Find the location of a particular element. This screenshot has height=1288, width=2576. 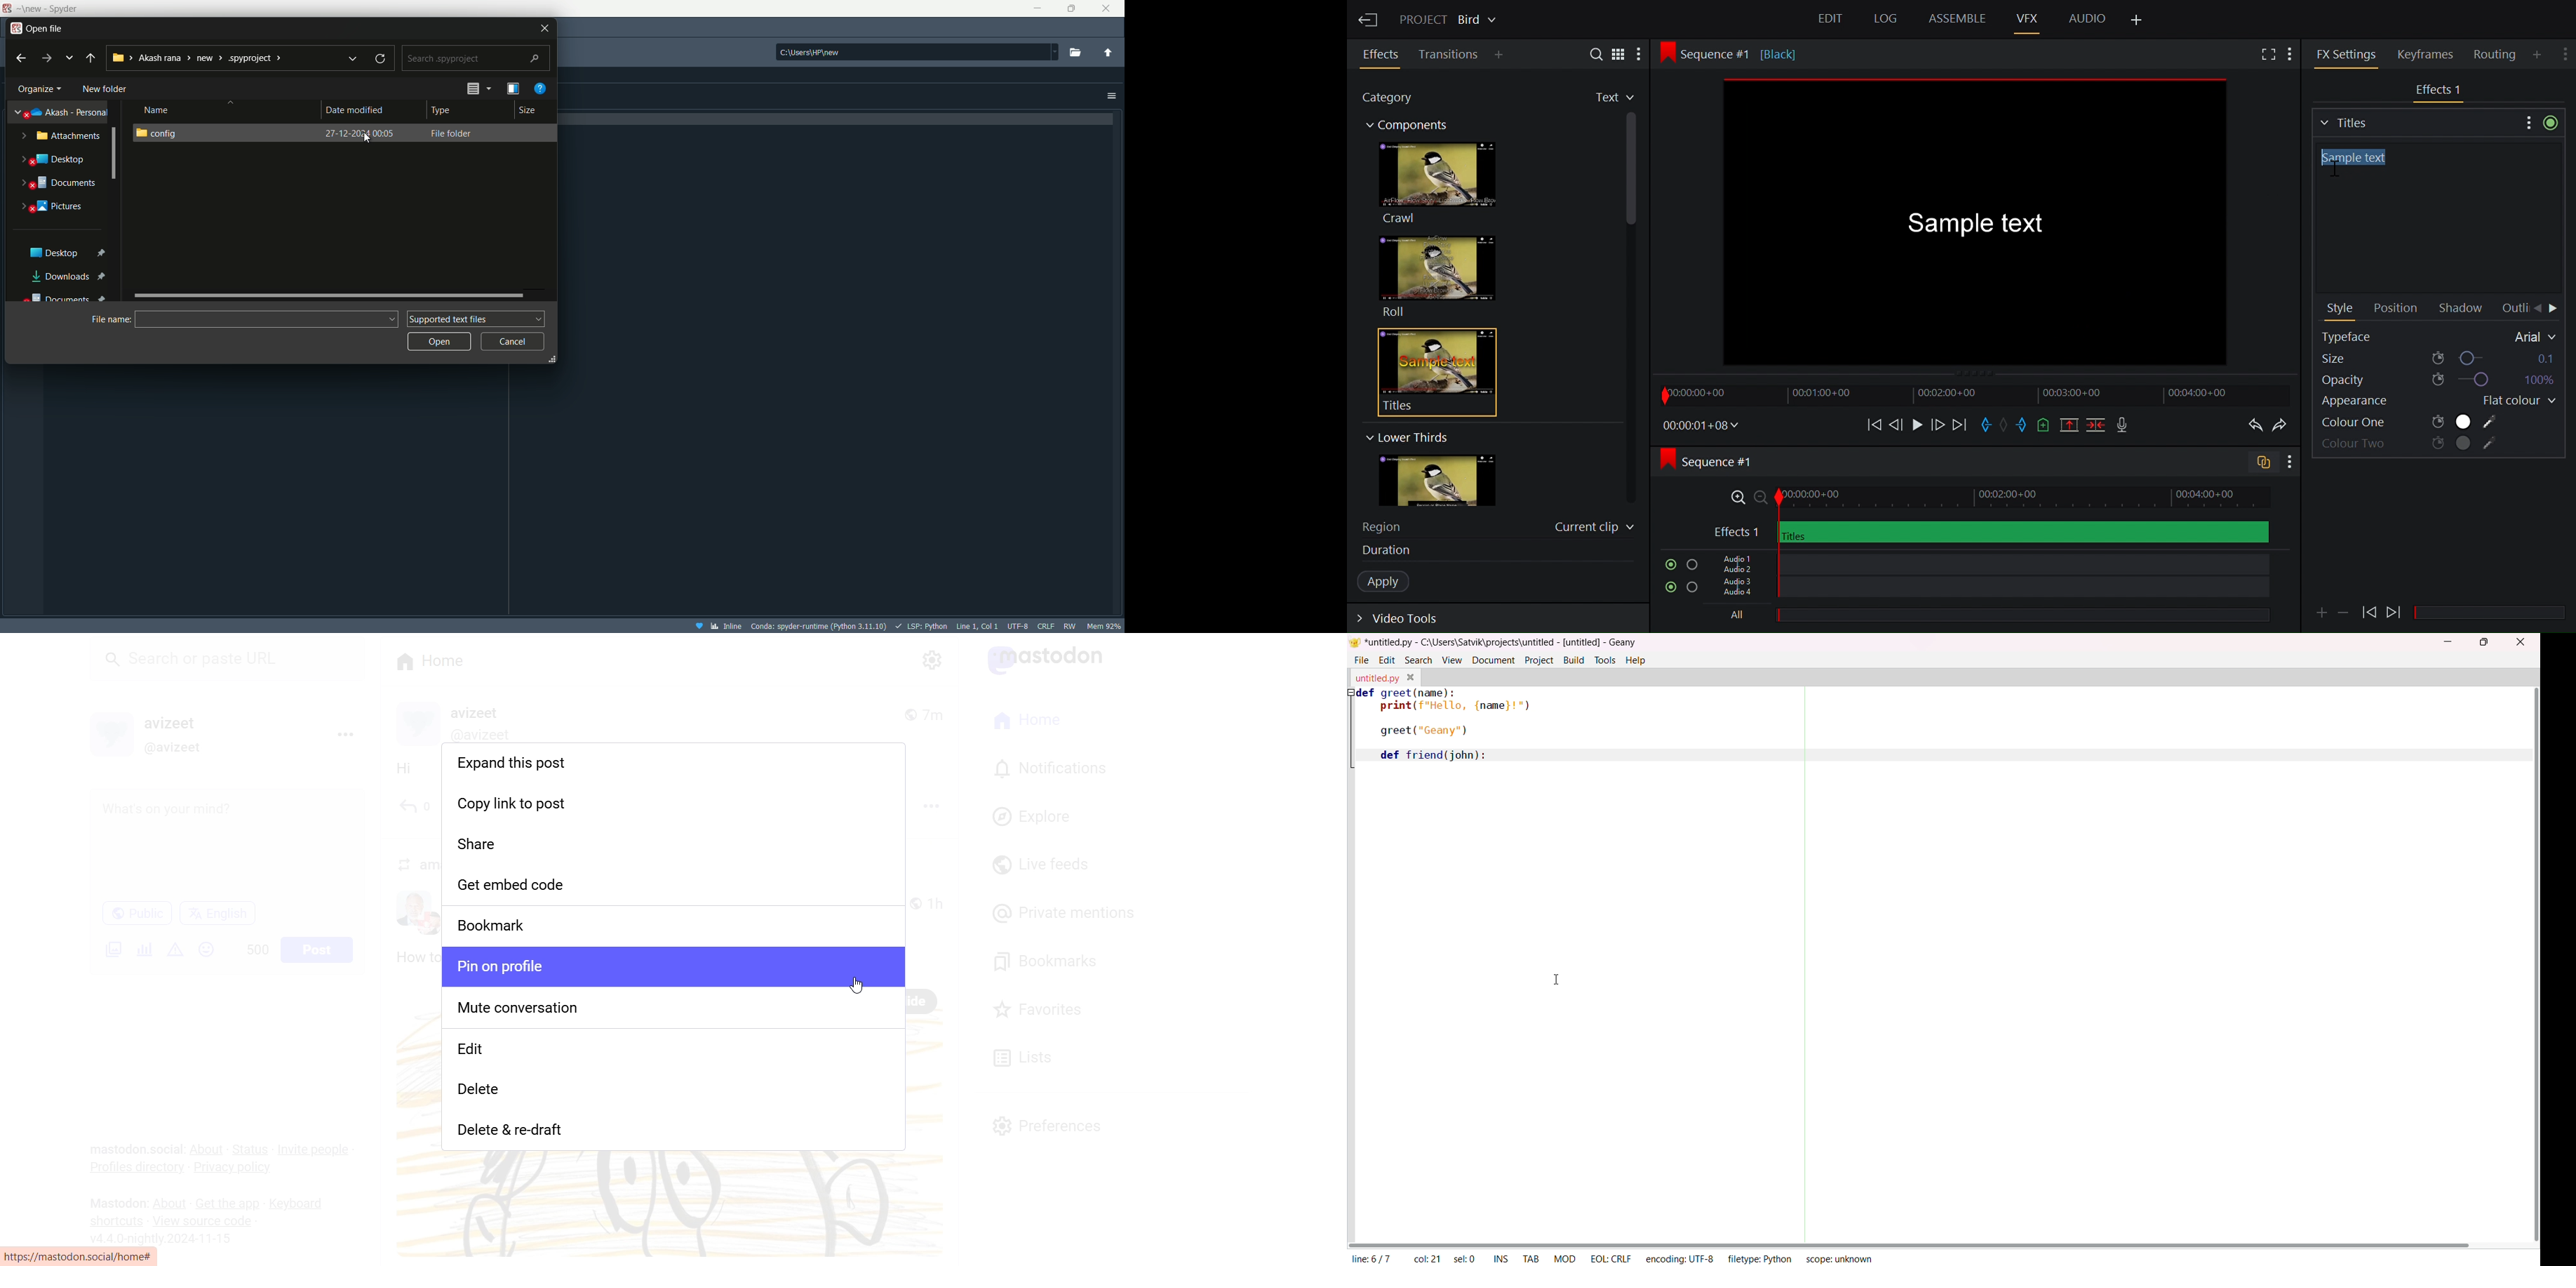

file encoding is located at coordinates (1018, 626).